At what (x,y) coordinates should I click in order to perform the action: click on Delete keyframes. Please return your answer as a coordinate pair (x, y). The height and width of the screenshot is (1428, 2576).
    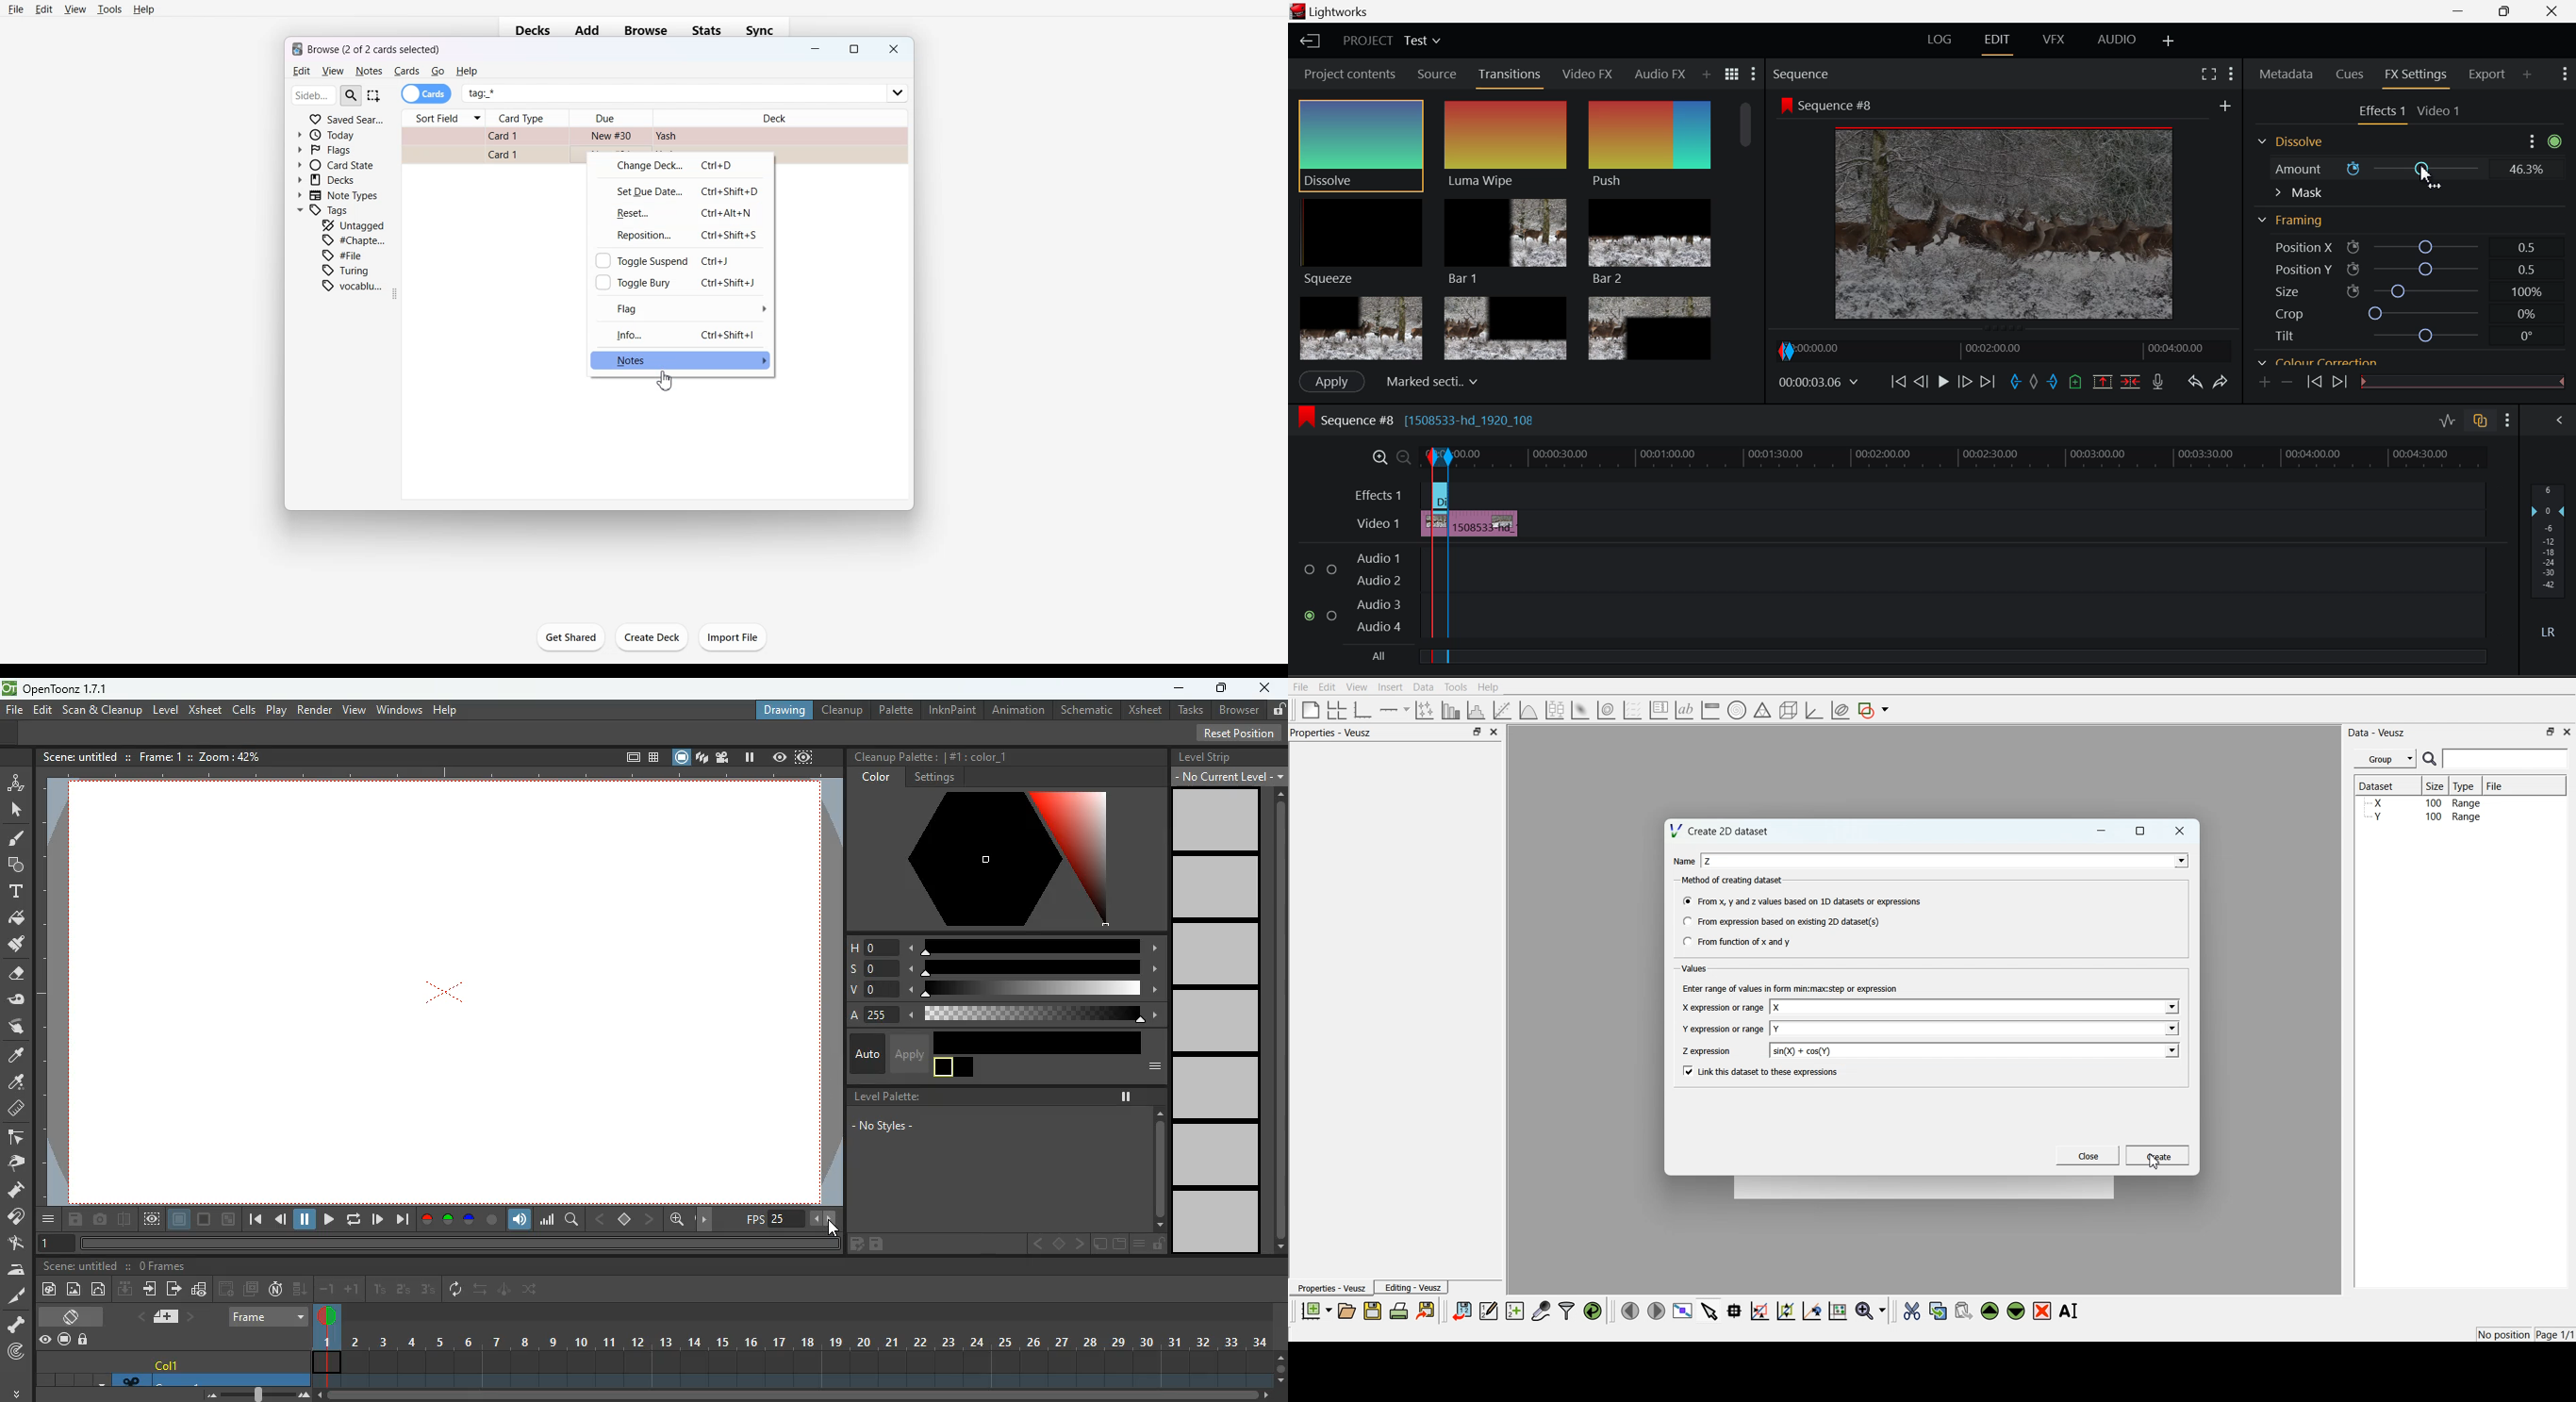
    Looking at the image, I should click on (2286, 382).